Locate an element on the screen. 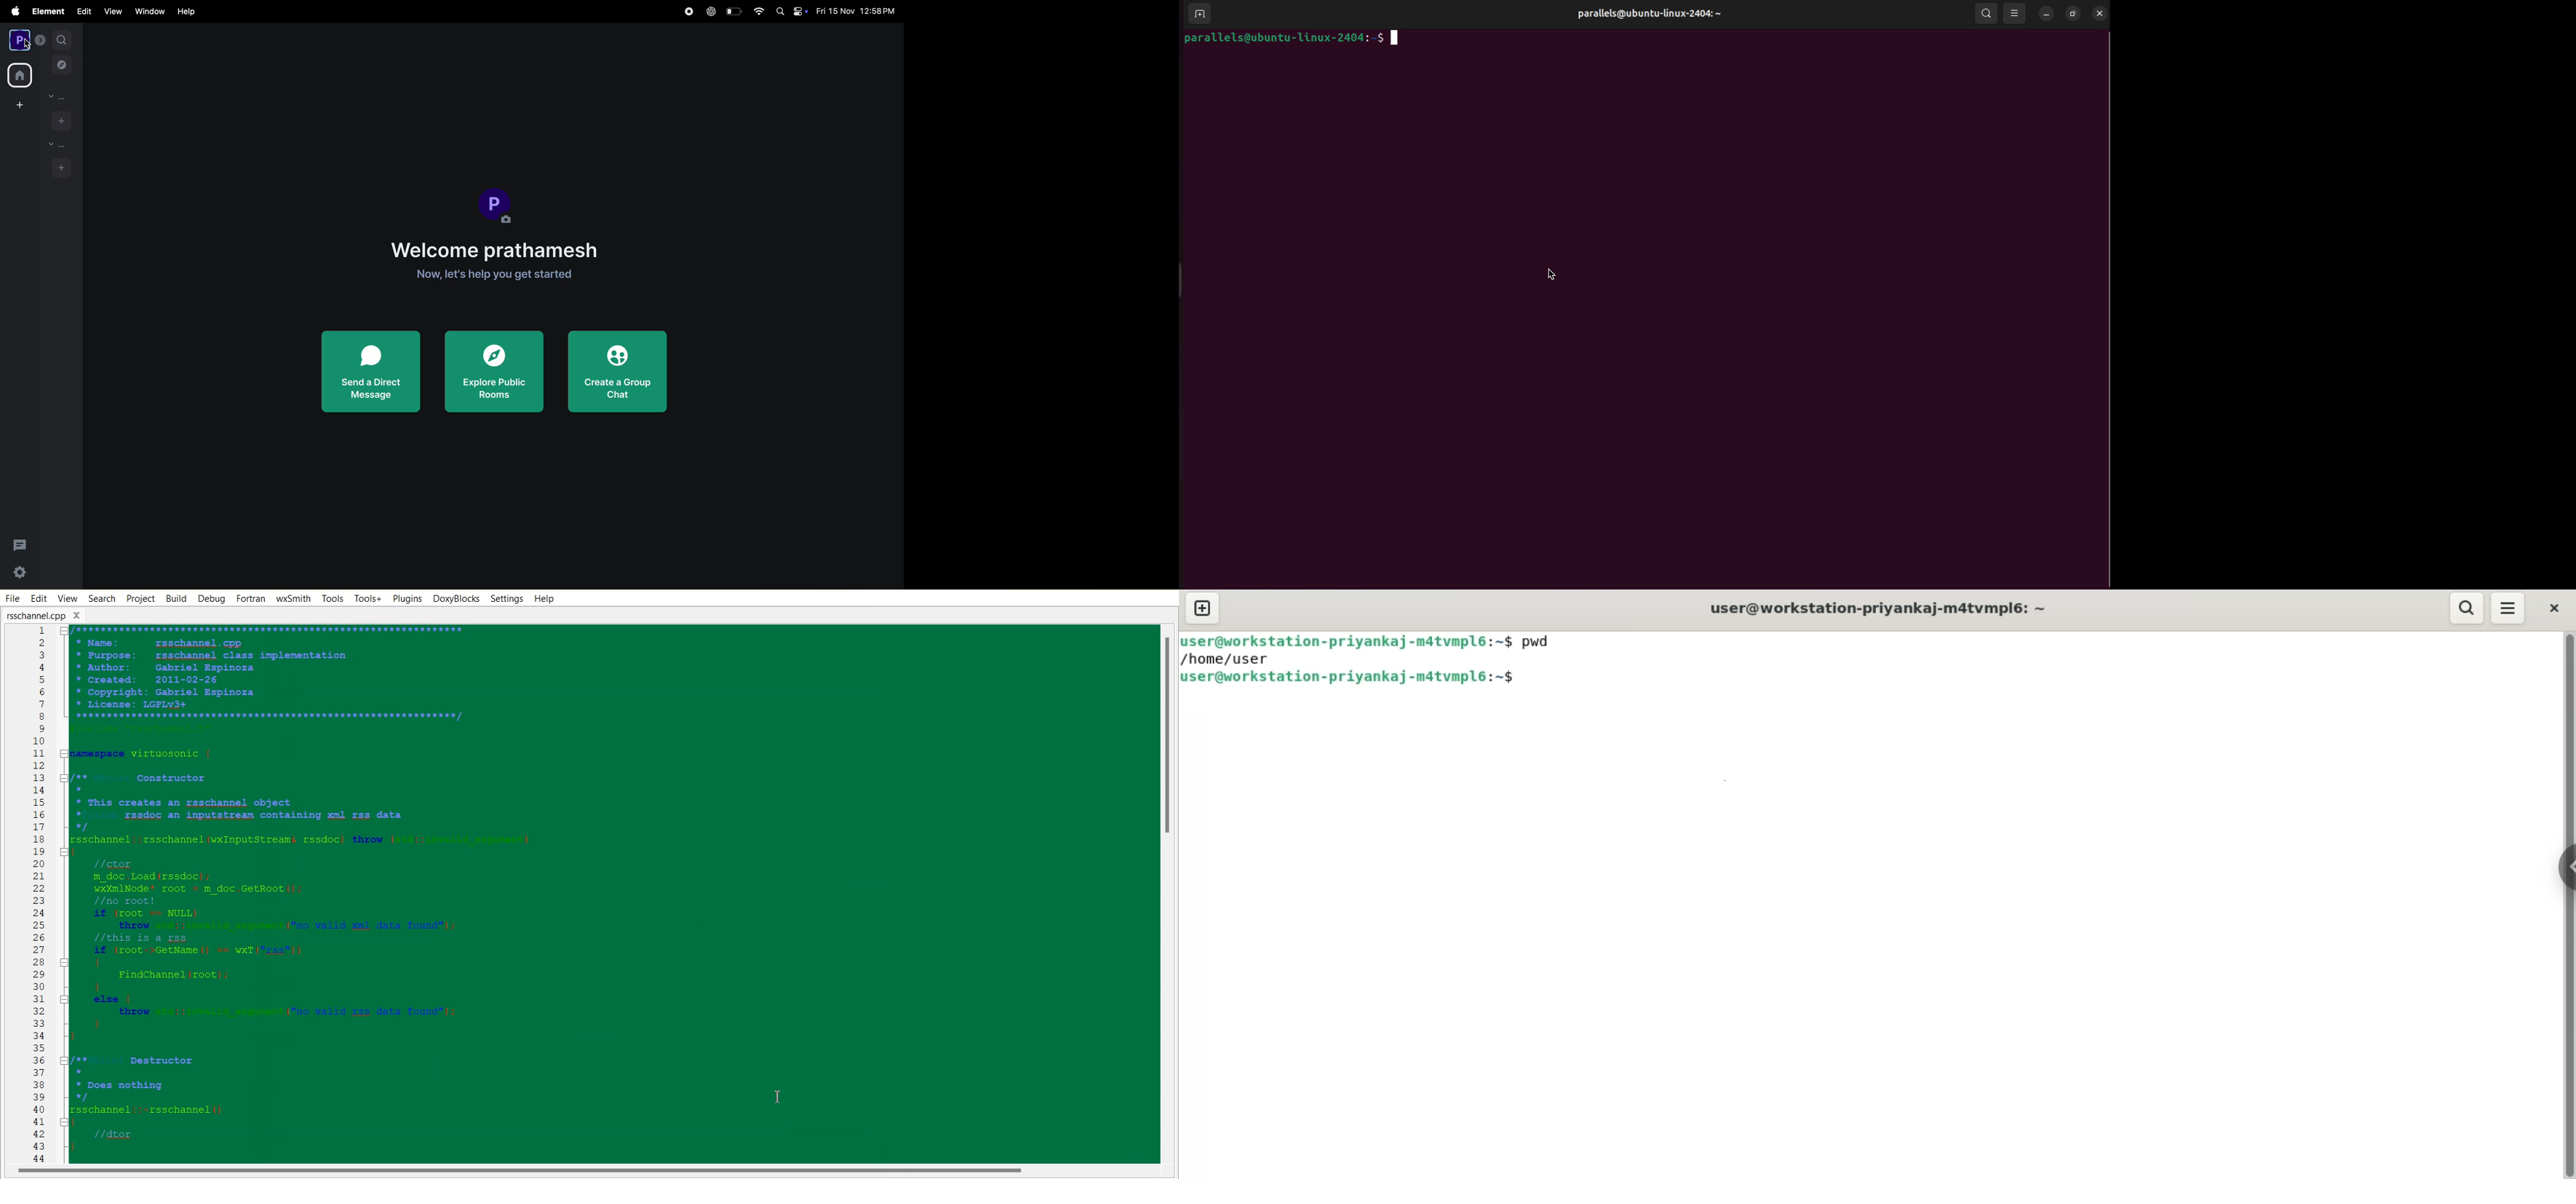 This screenshot has width=2576, height=1204. get started is located at coordinates (496, 276).